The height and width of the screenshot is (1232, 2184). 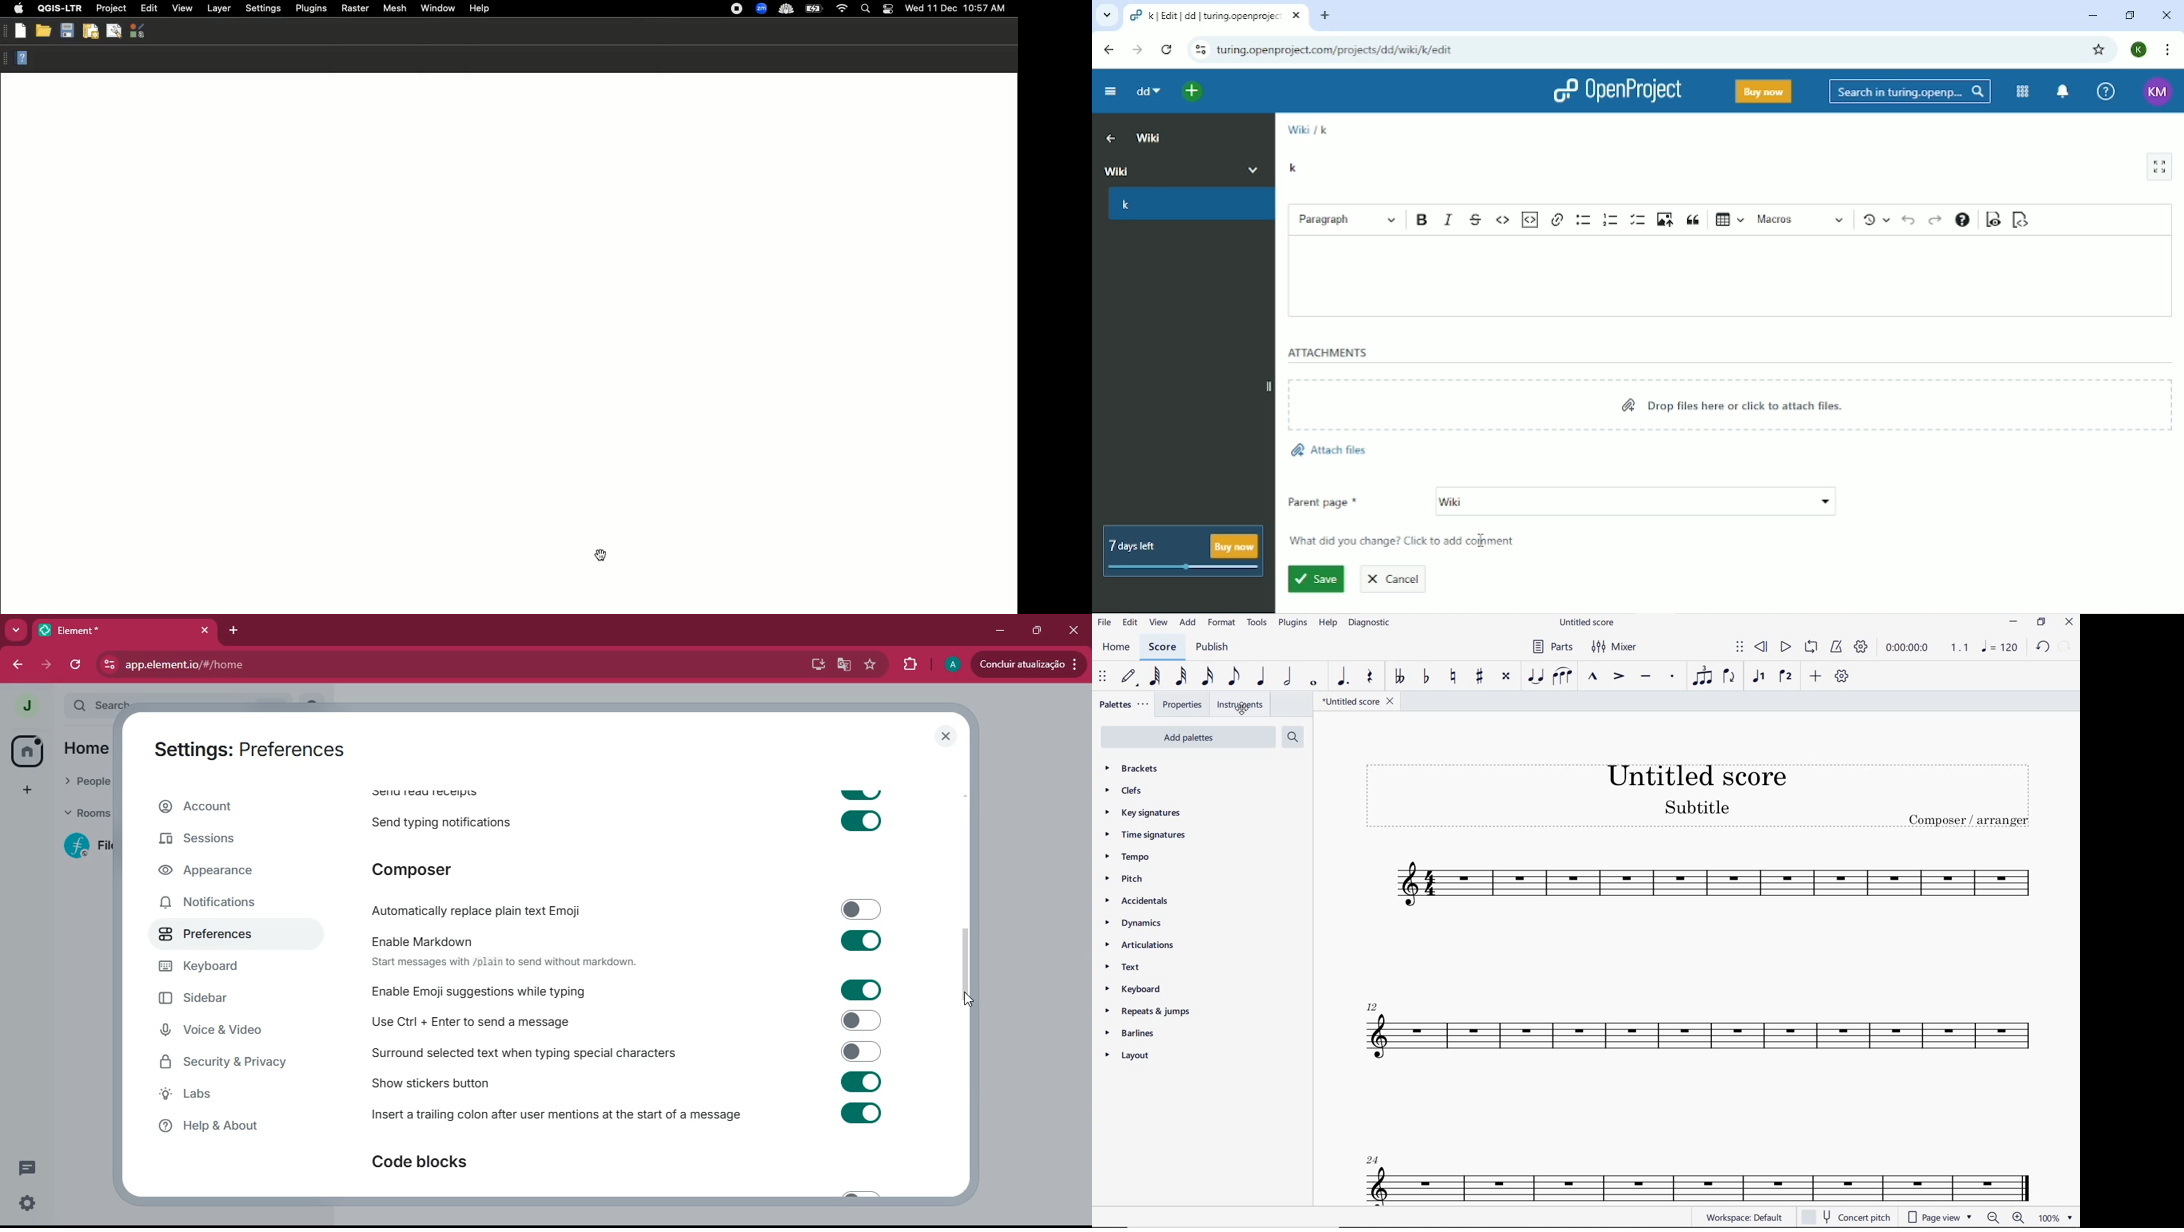 What do you see at coordinates (111, 8) in the screenshot?
I see `Project` at bounding box center [111, 8].